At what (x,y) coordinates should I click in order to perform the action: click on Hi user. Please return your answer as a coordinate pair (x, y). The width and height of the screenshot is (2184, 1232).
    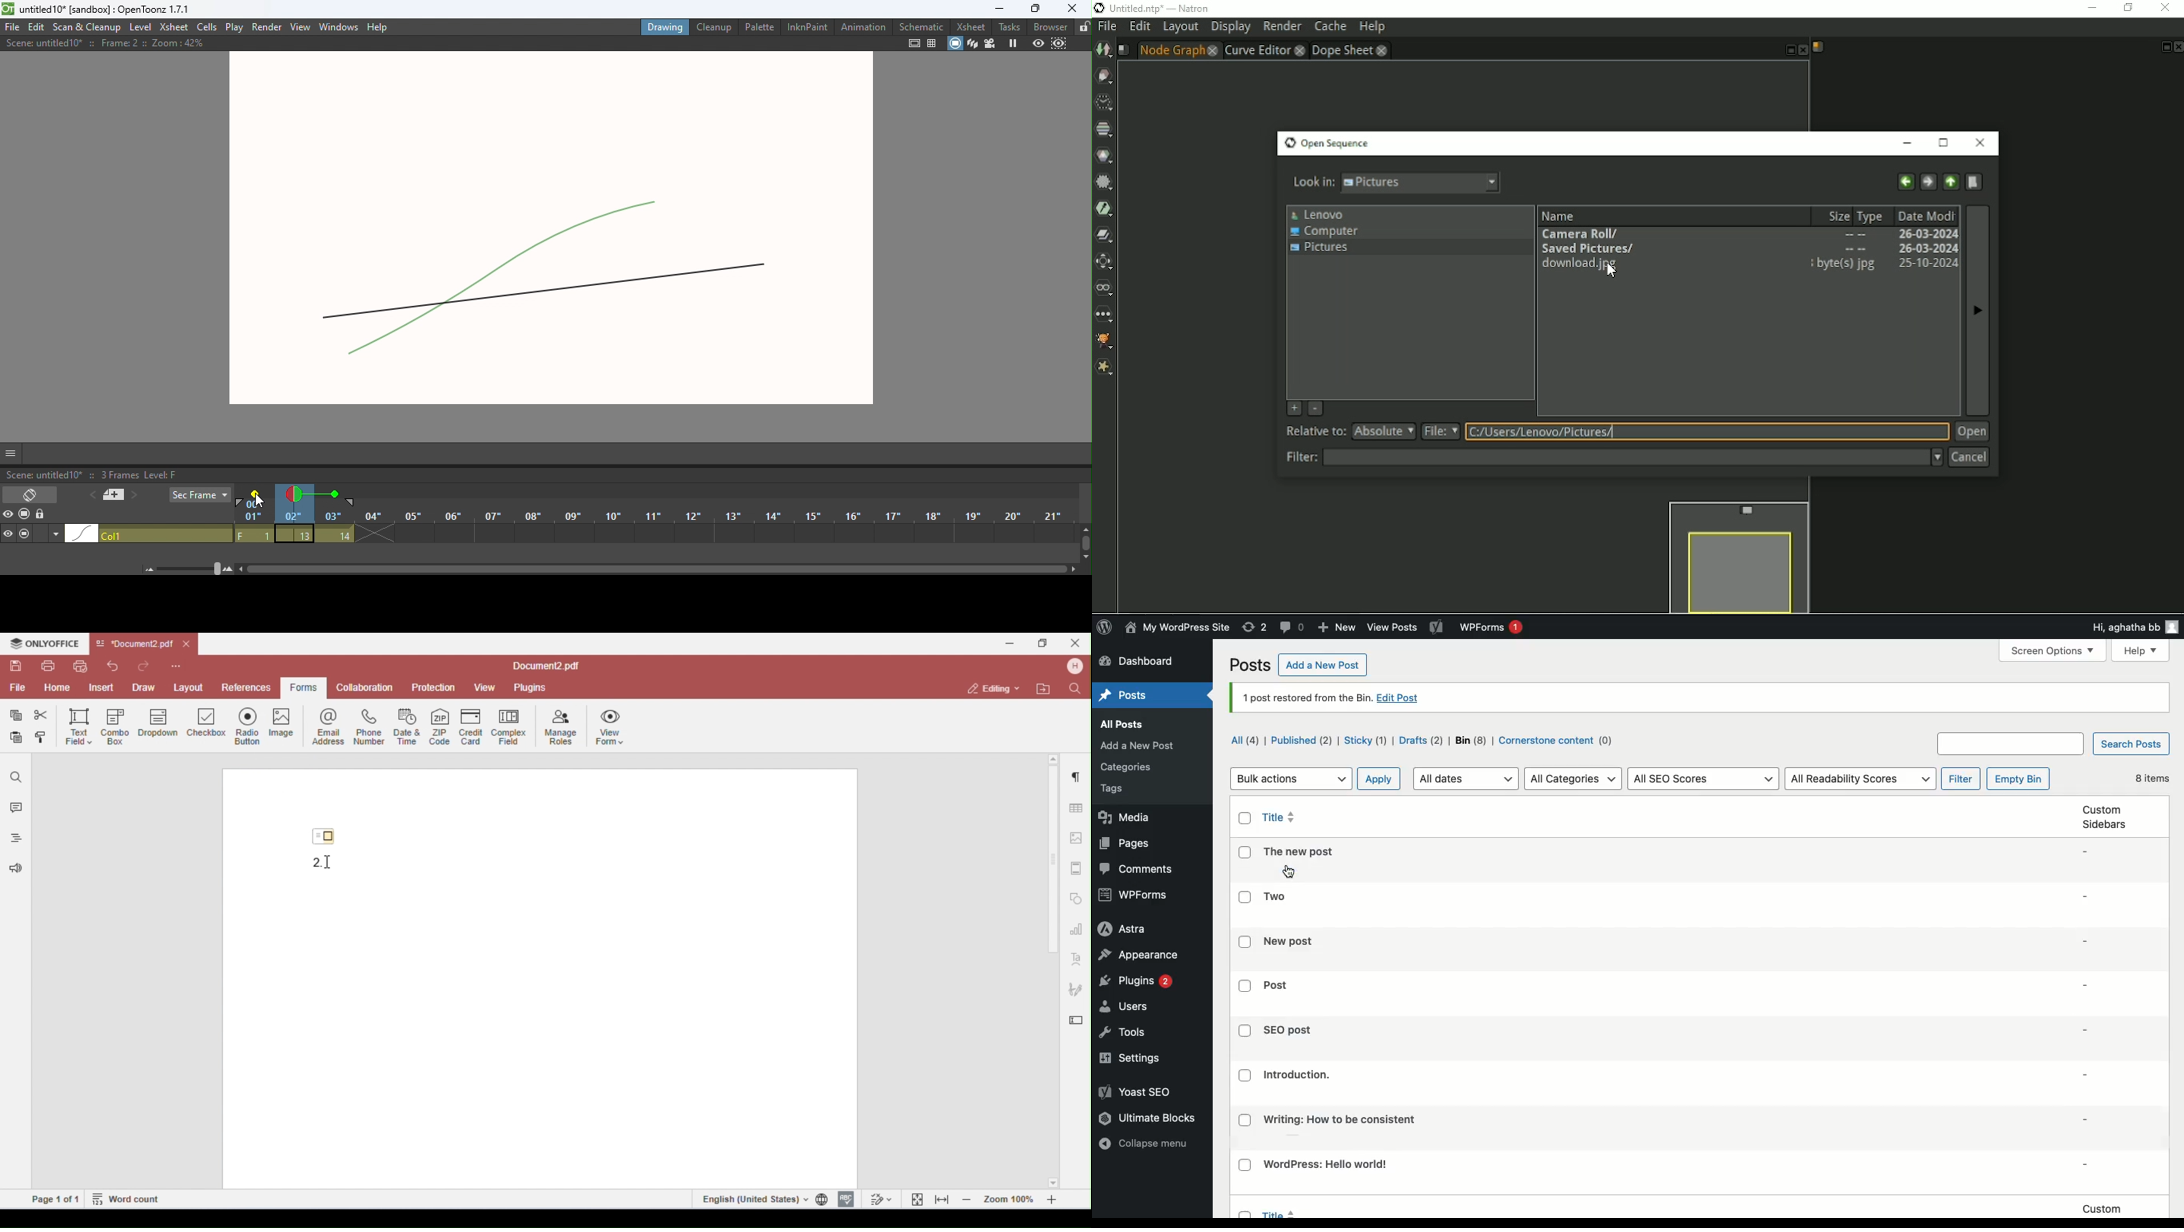
    Looking at the image, I should click on (2135, 627).